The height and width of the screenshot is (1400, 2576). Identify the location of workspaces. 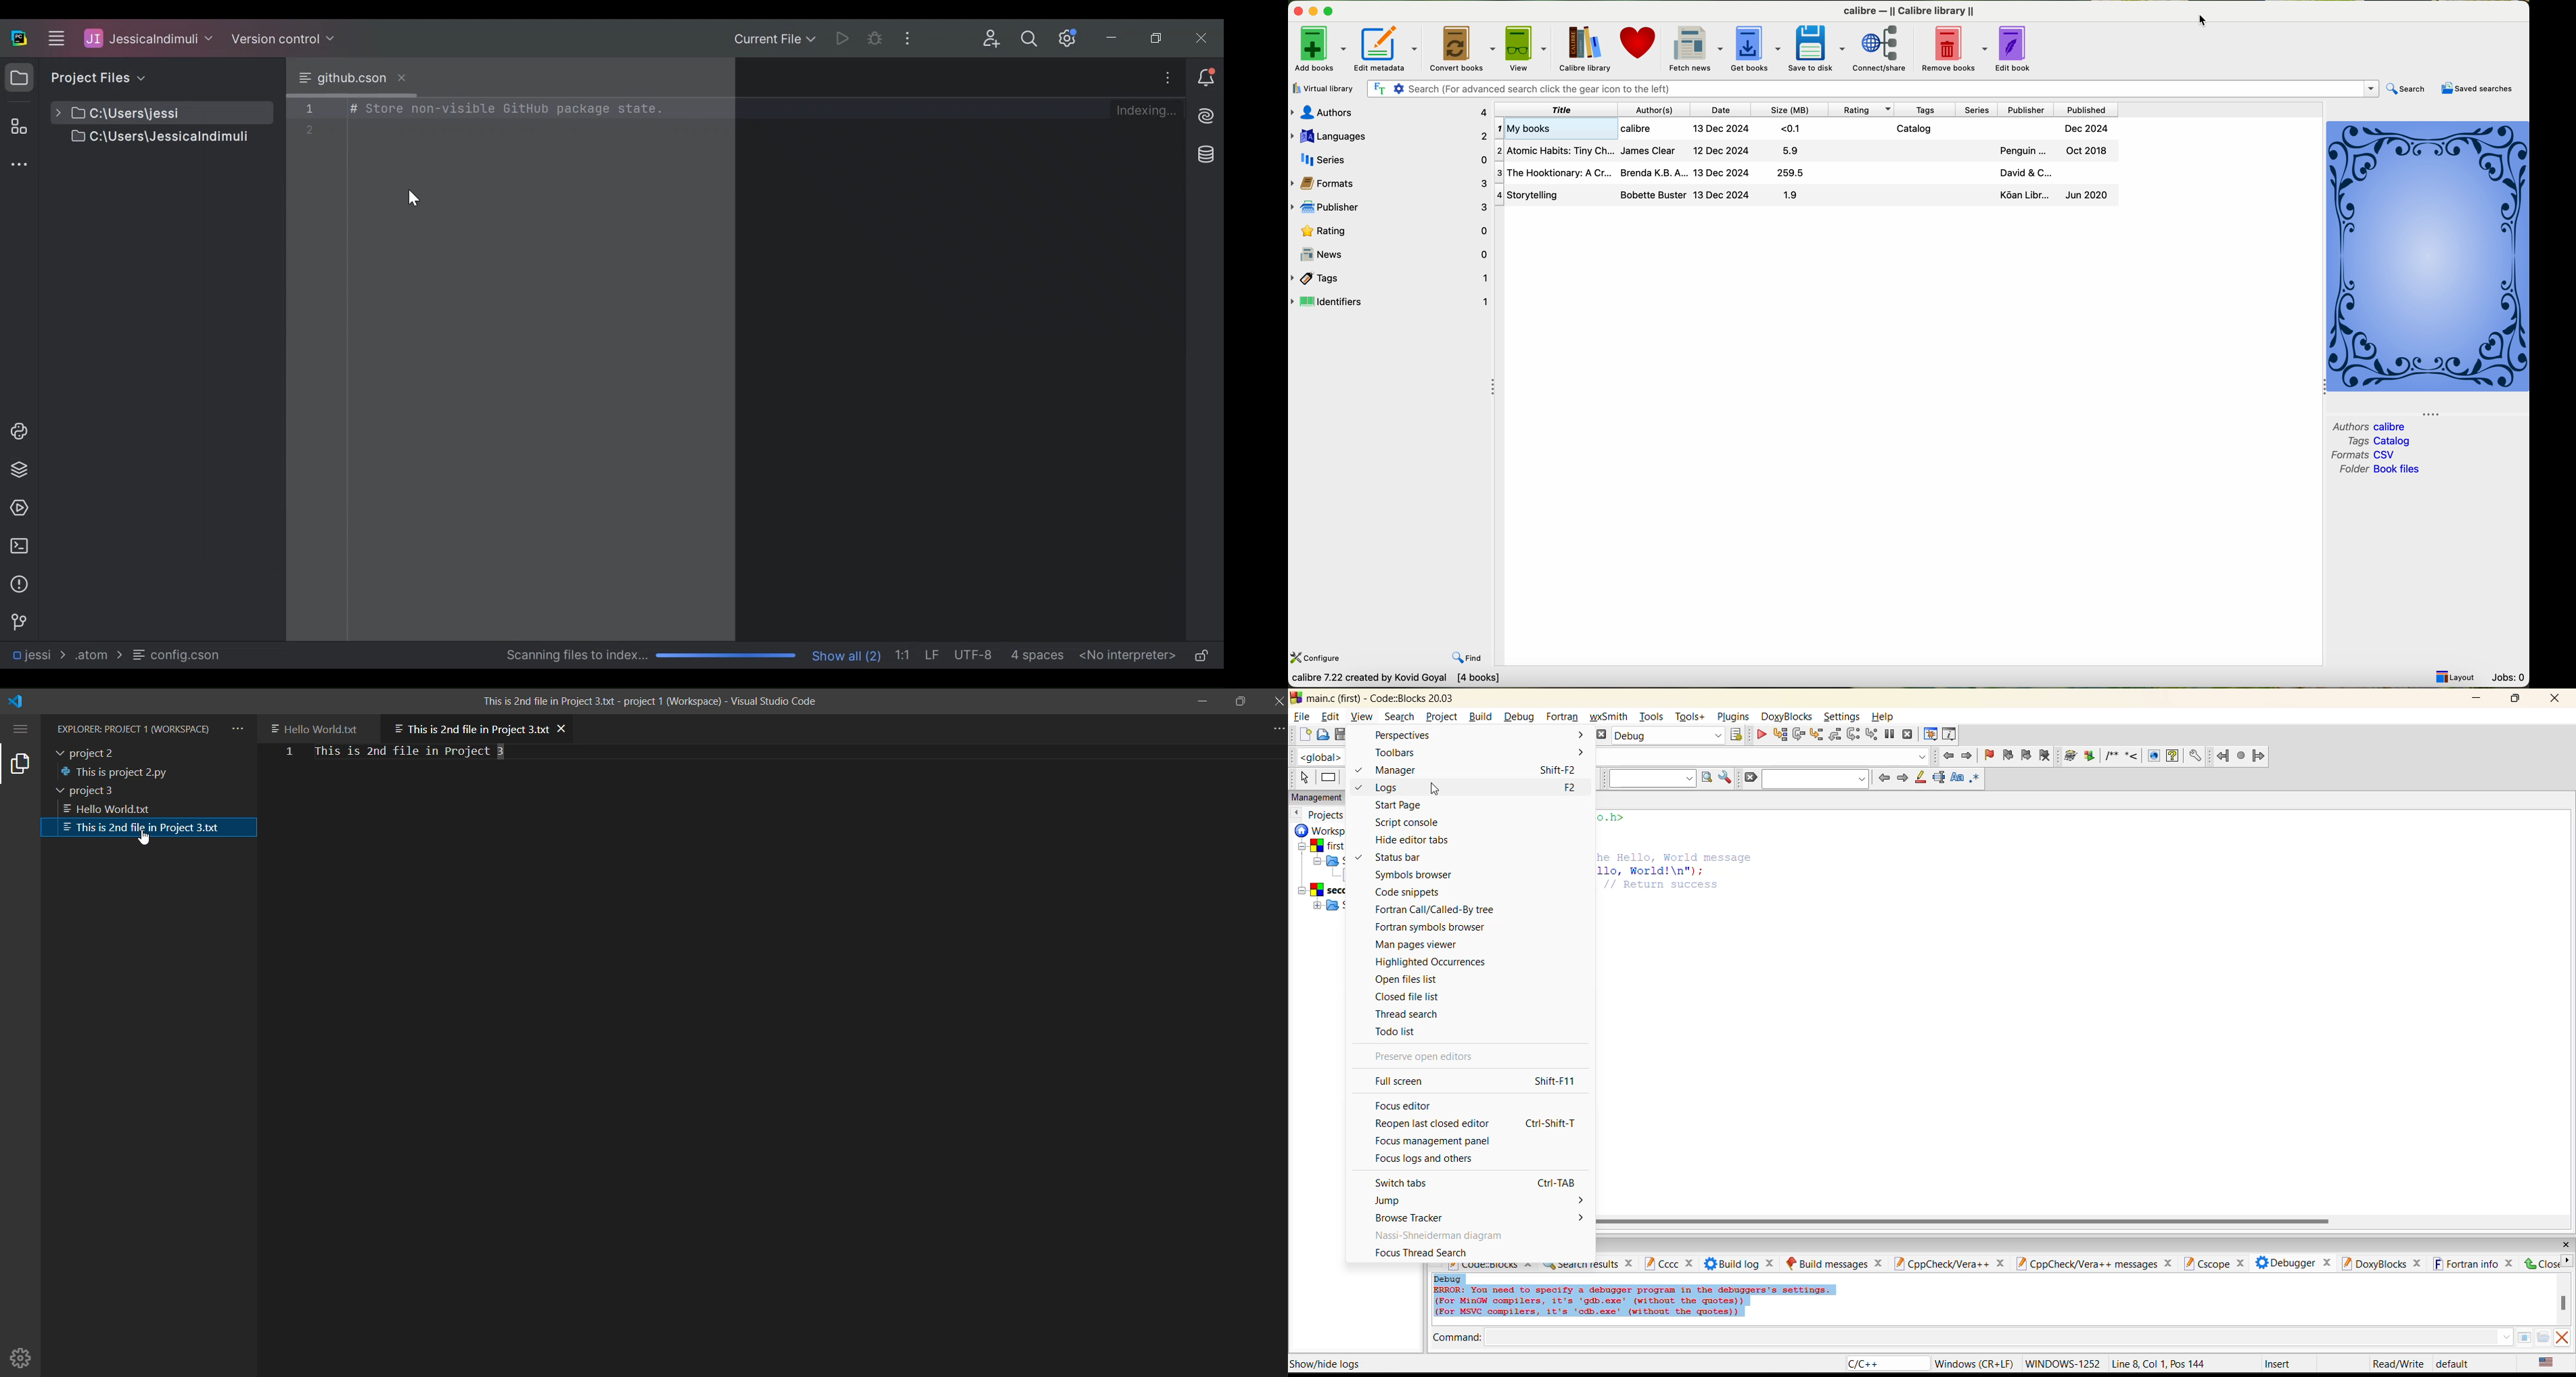
(1321, 871).